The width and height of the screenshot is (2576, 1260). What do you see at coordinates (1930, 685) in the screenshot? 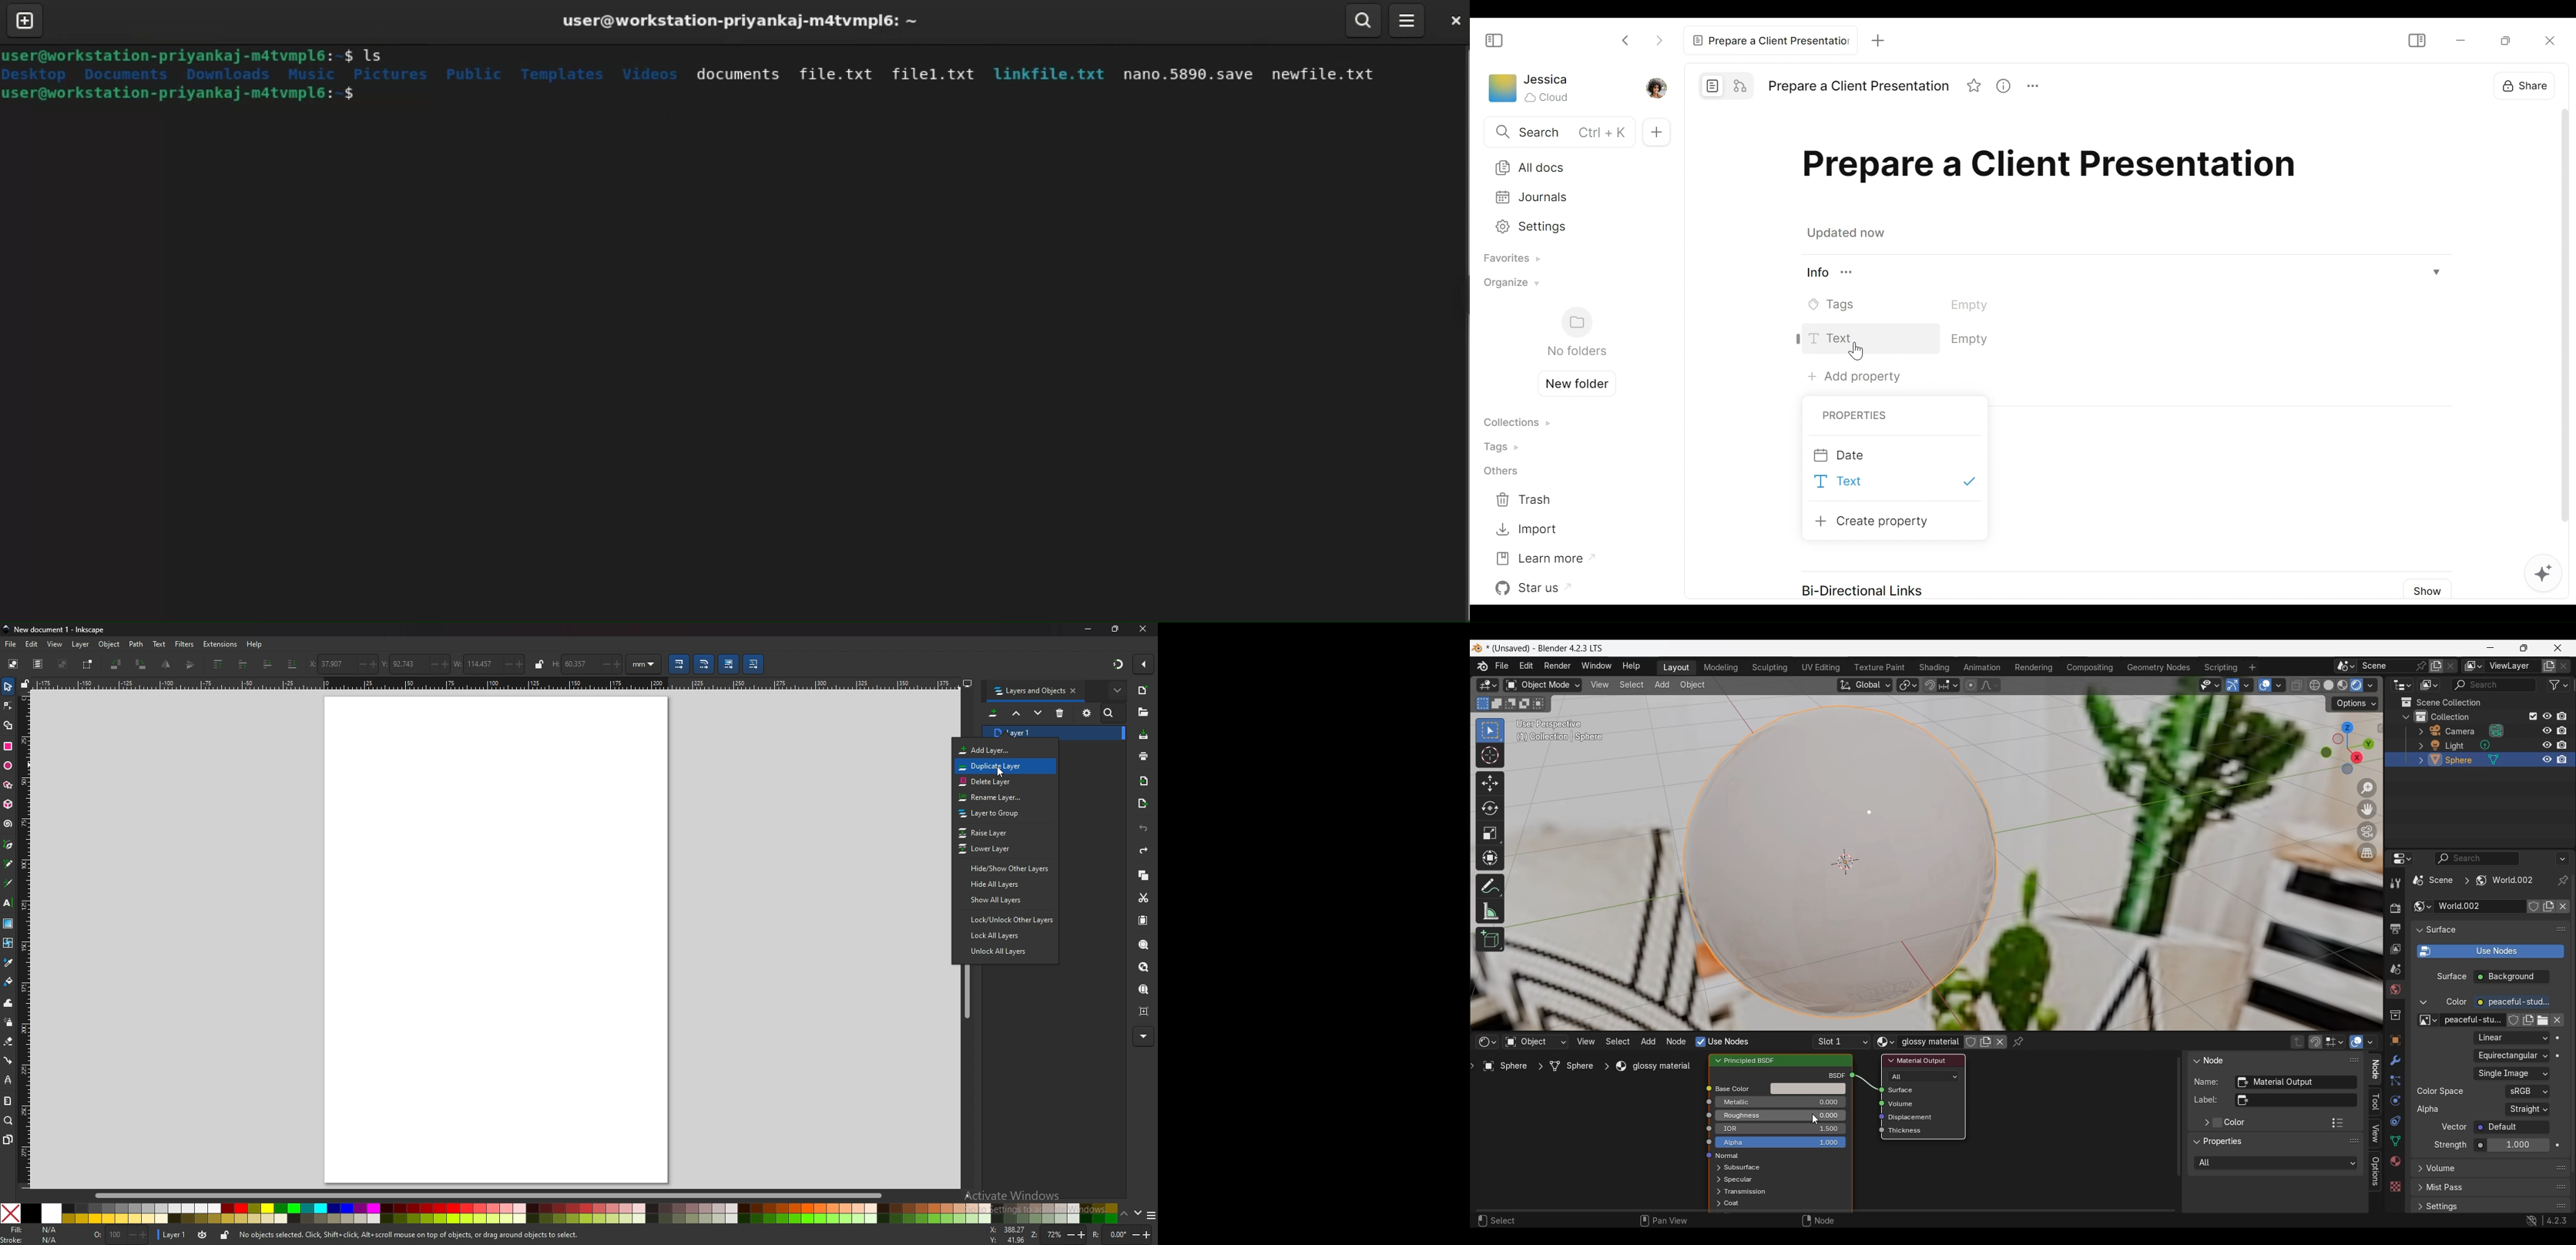
I see `Snap during transform` at bounding box center [1930, 685].